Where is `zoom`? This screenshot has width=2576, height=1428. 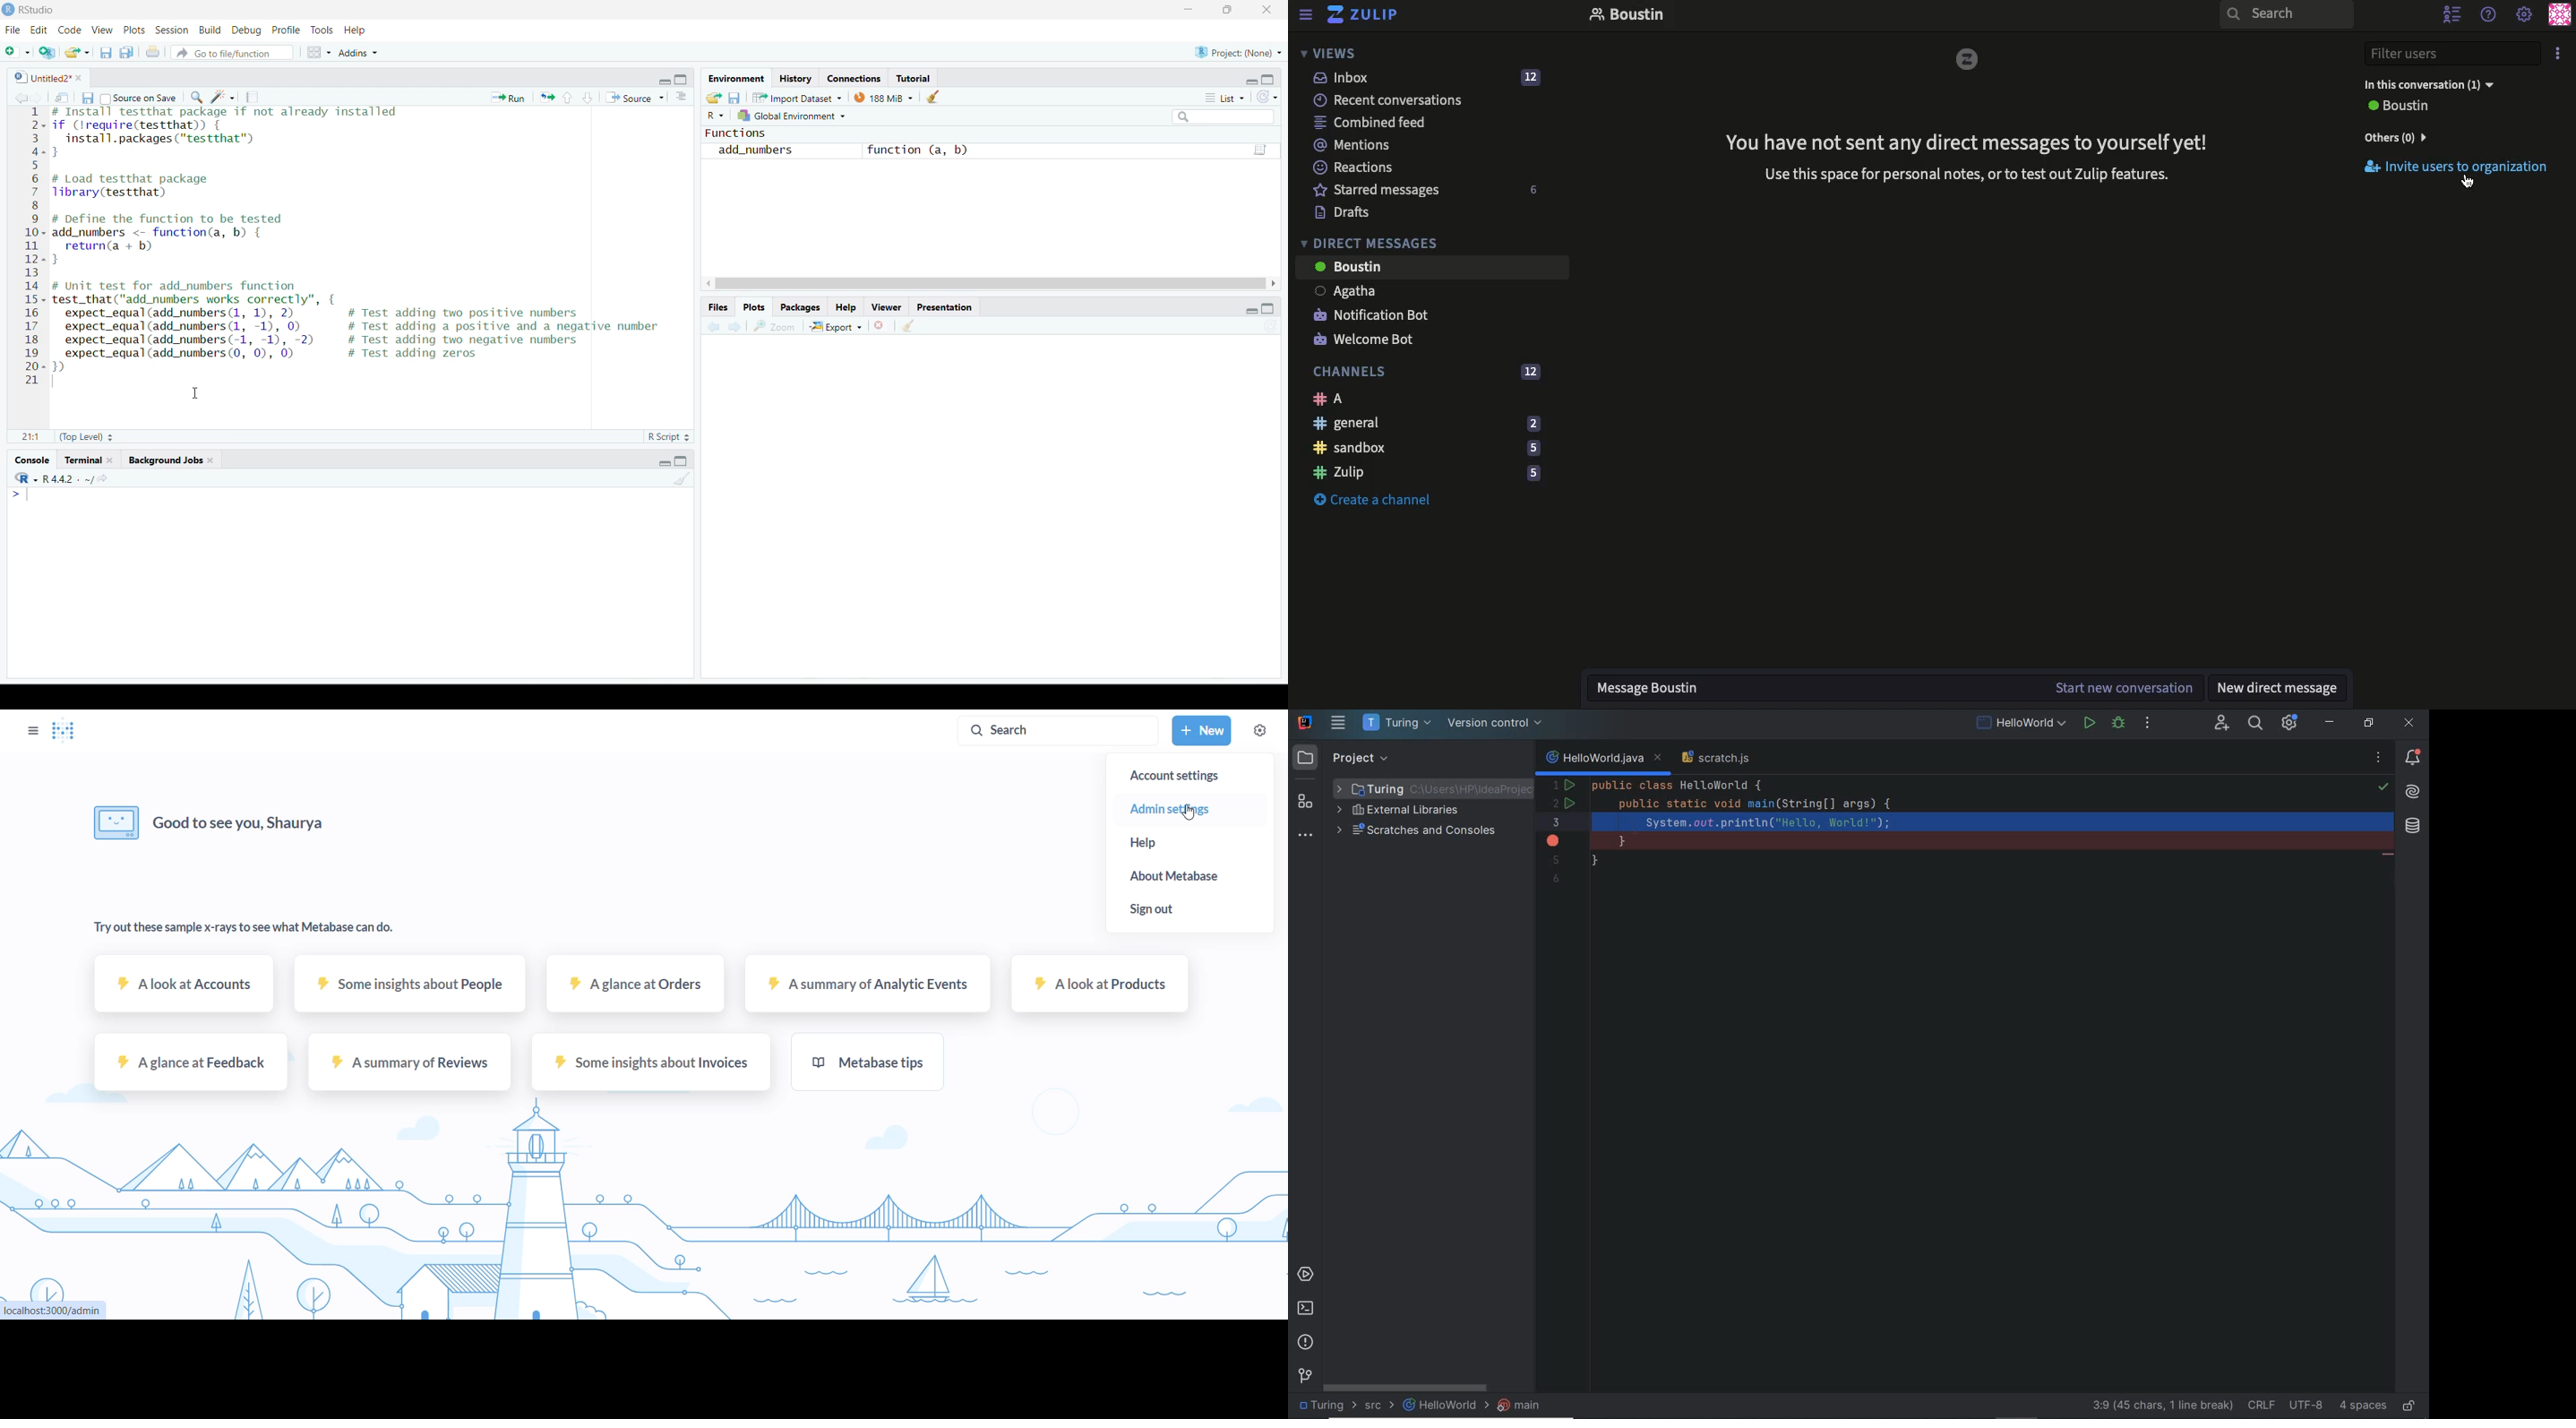 zoom is located at coordinates (776, 325).